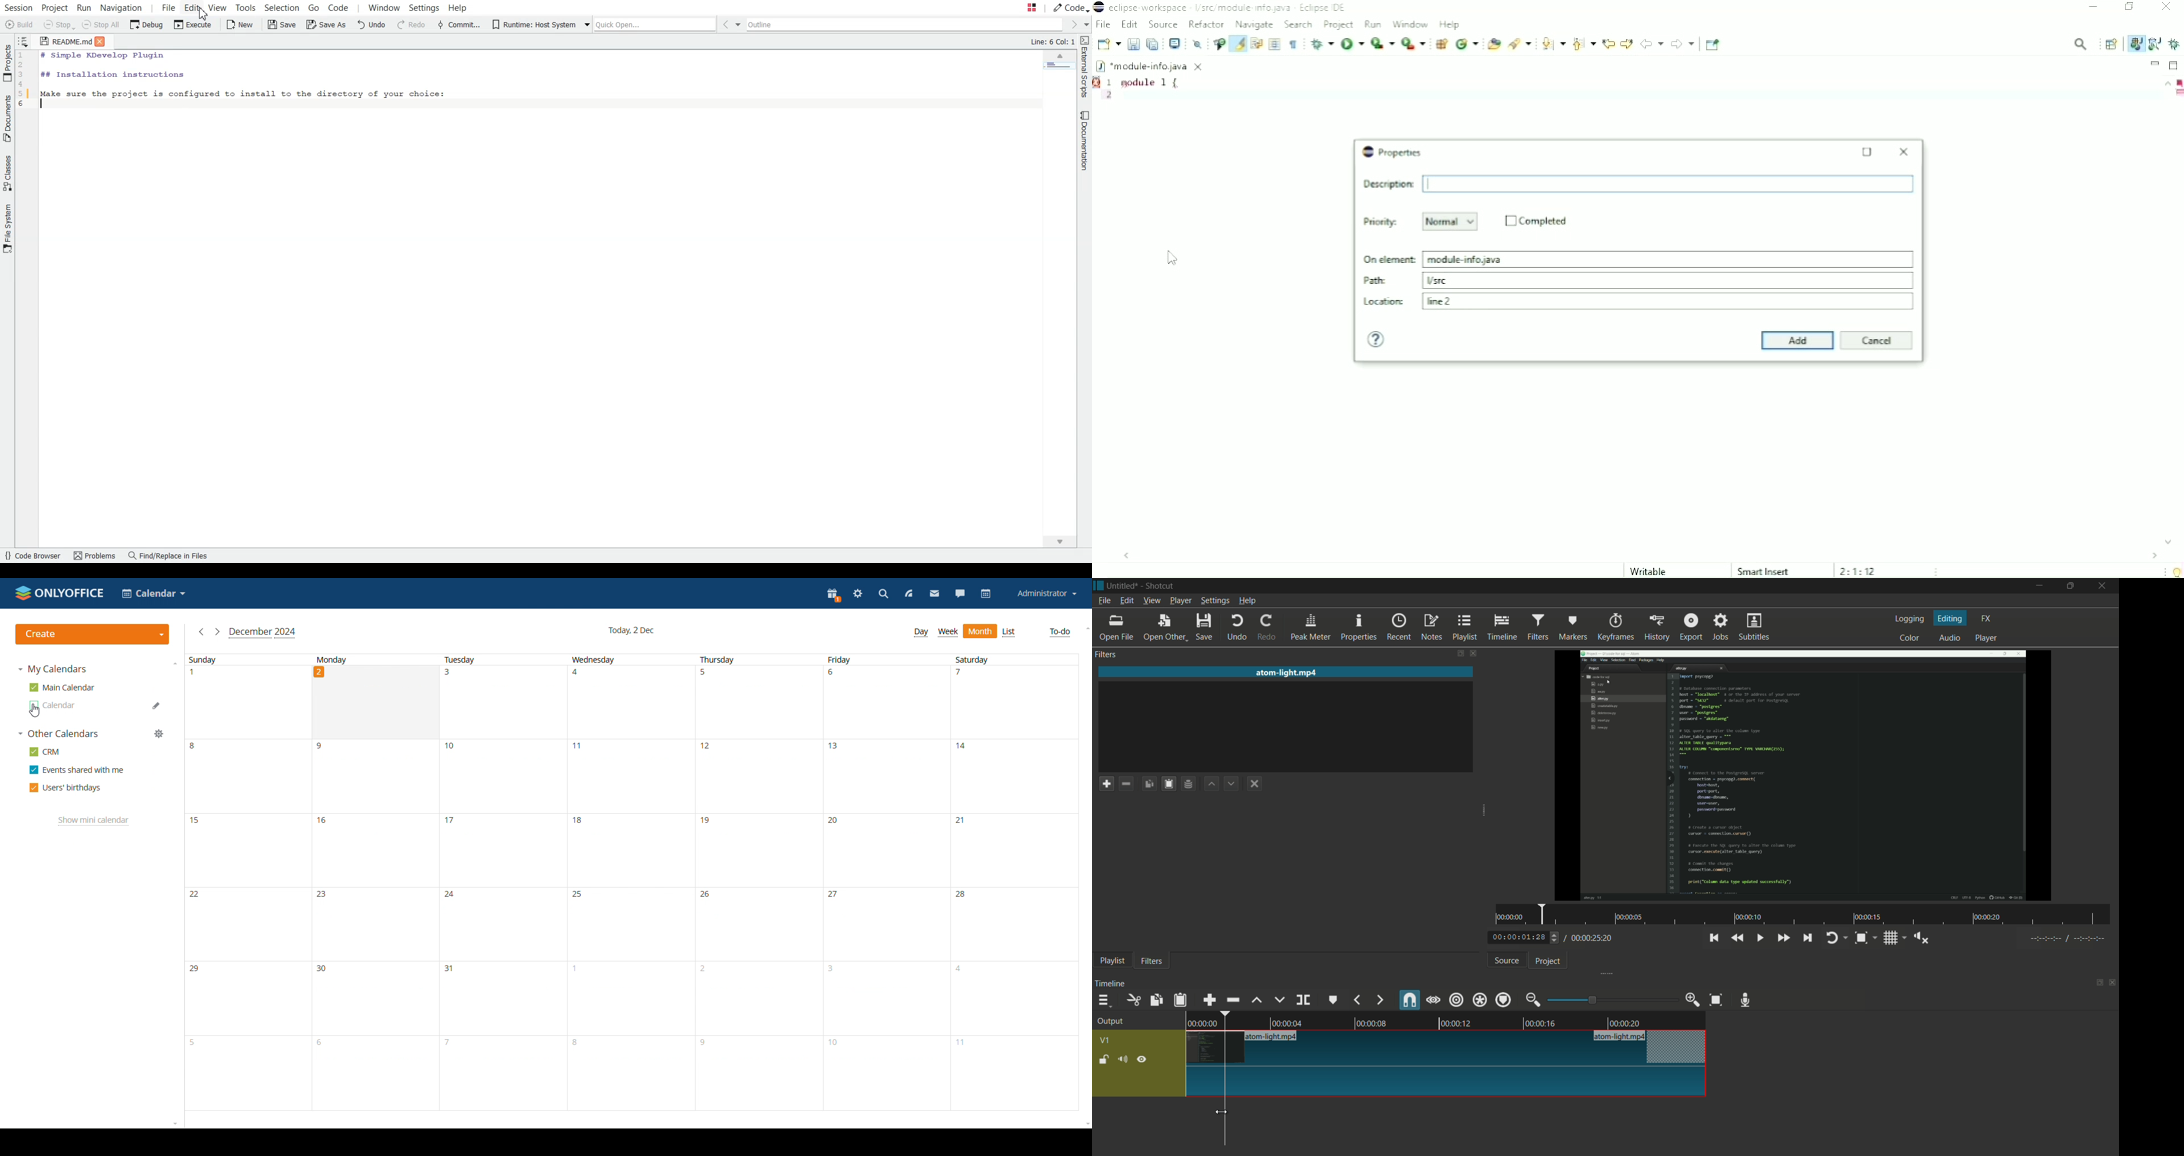 This screenshot has width=2184, height=1176. What do you see at coordinates (1683, 44) in the screenshot?
I see `Forward` at bounding box center [1683, 44].